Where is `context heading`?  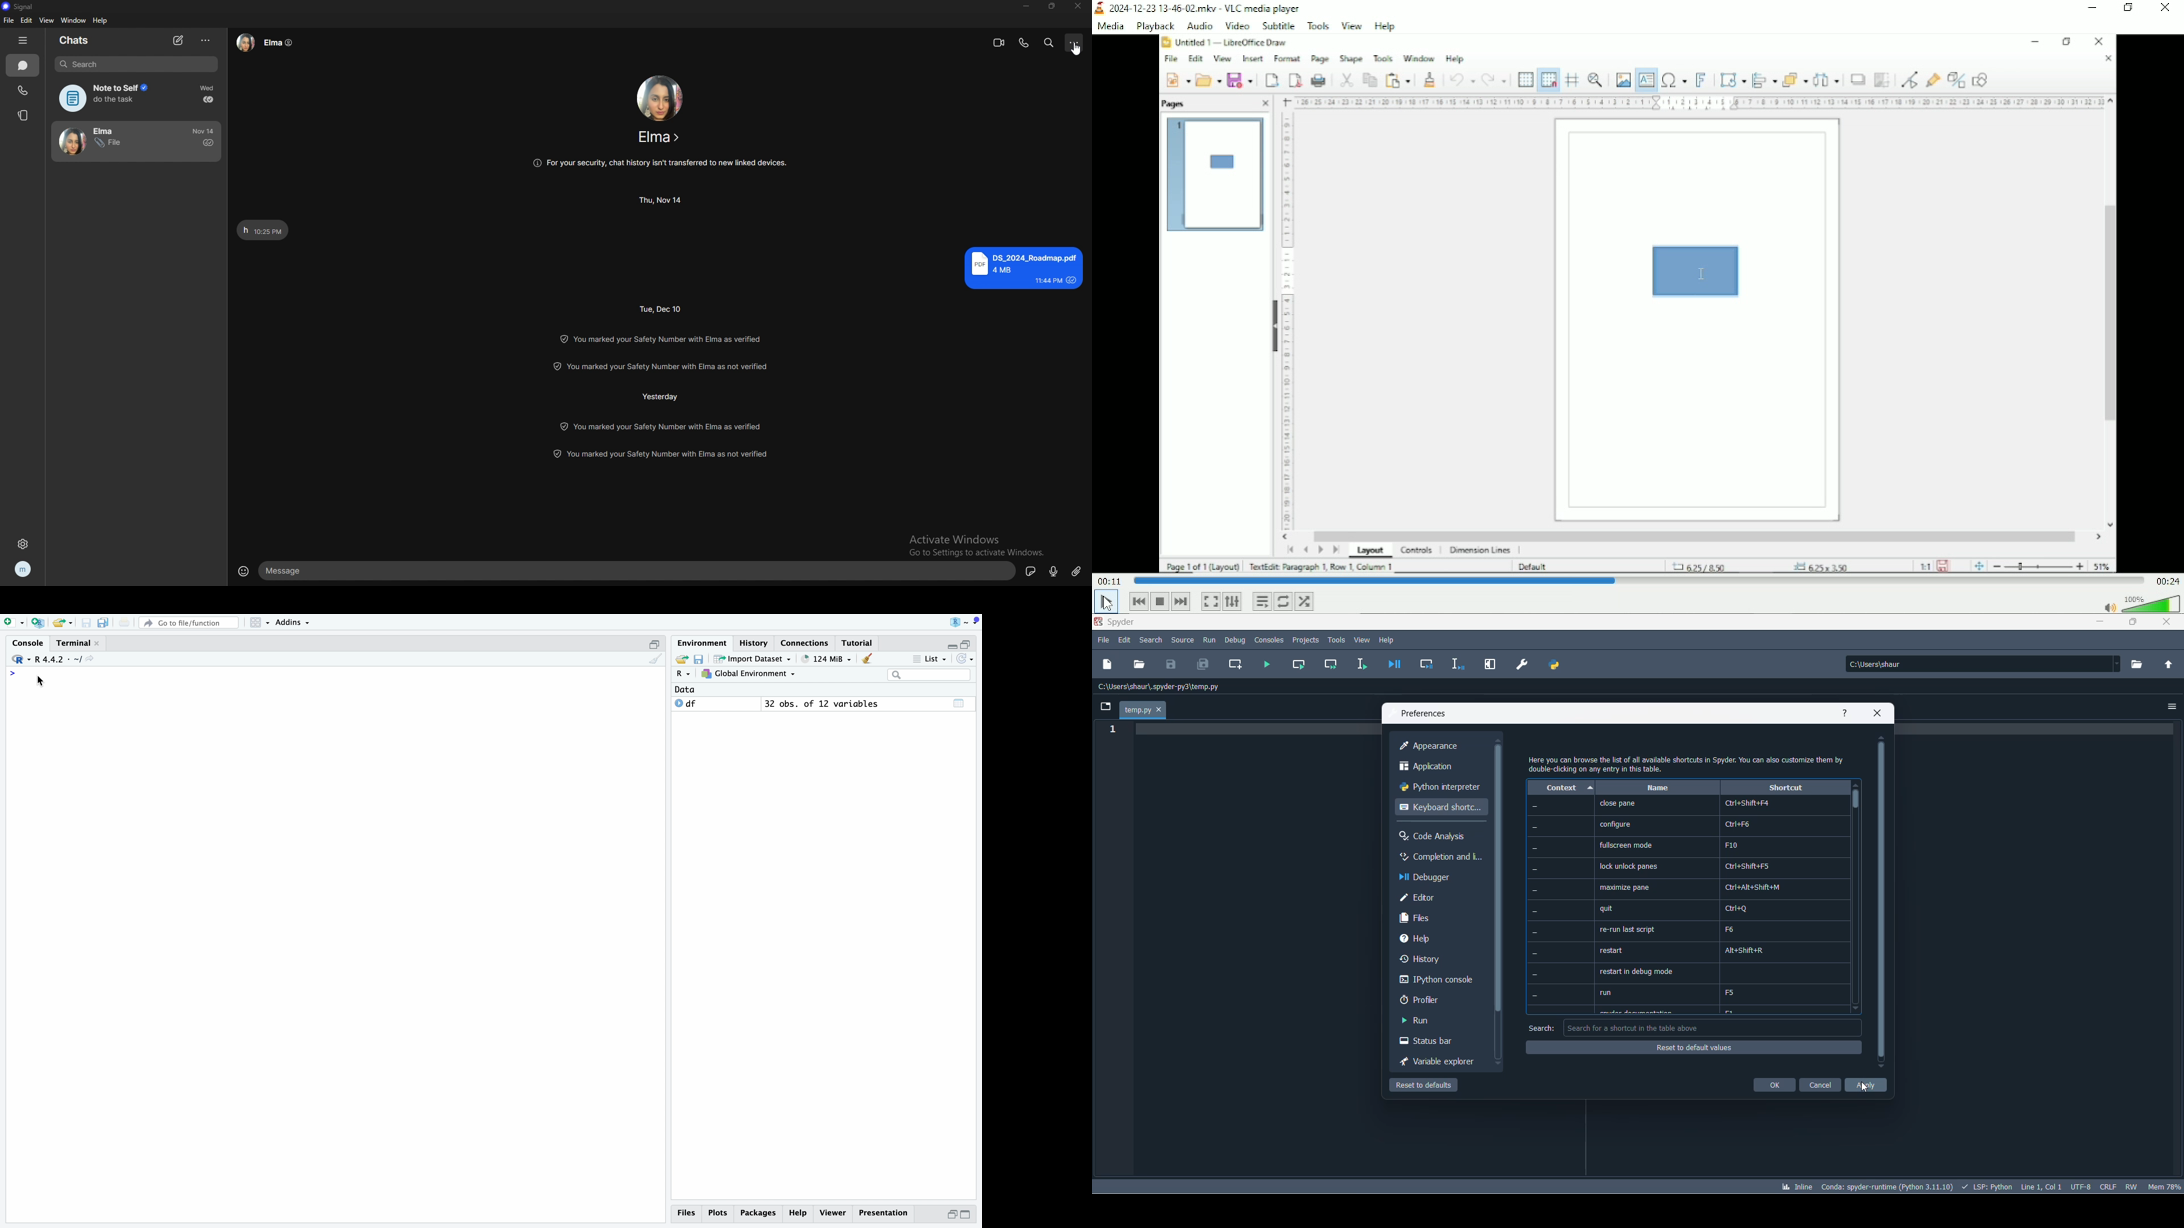
context heading is located at coordinates (1561, 788).